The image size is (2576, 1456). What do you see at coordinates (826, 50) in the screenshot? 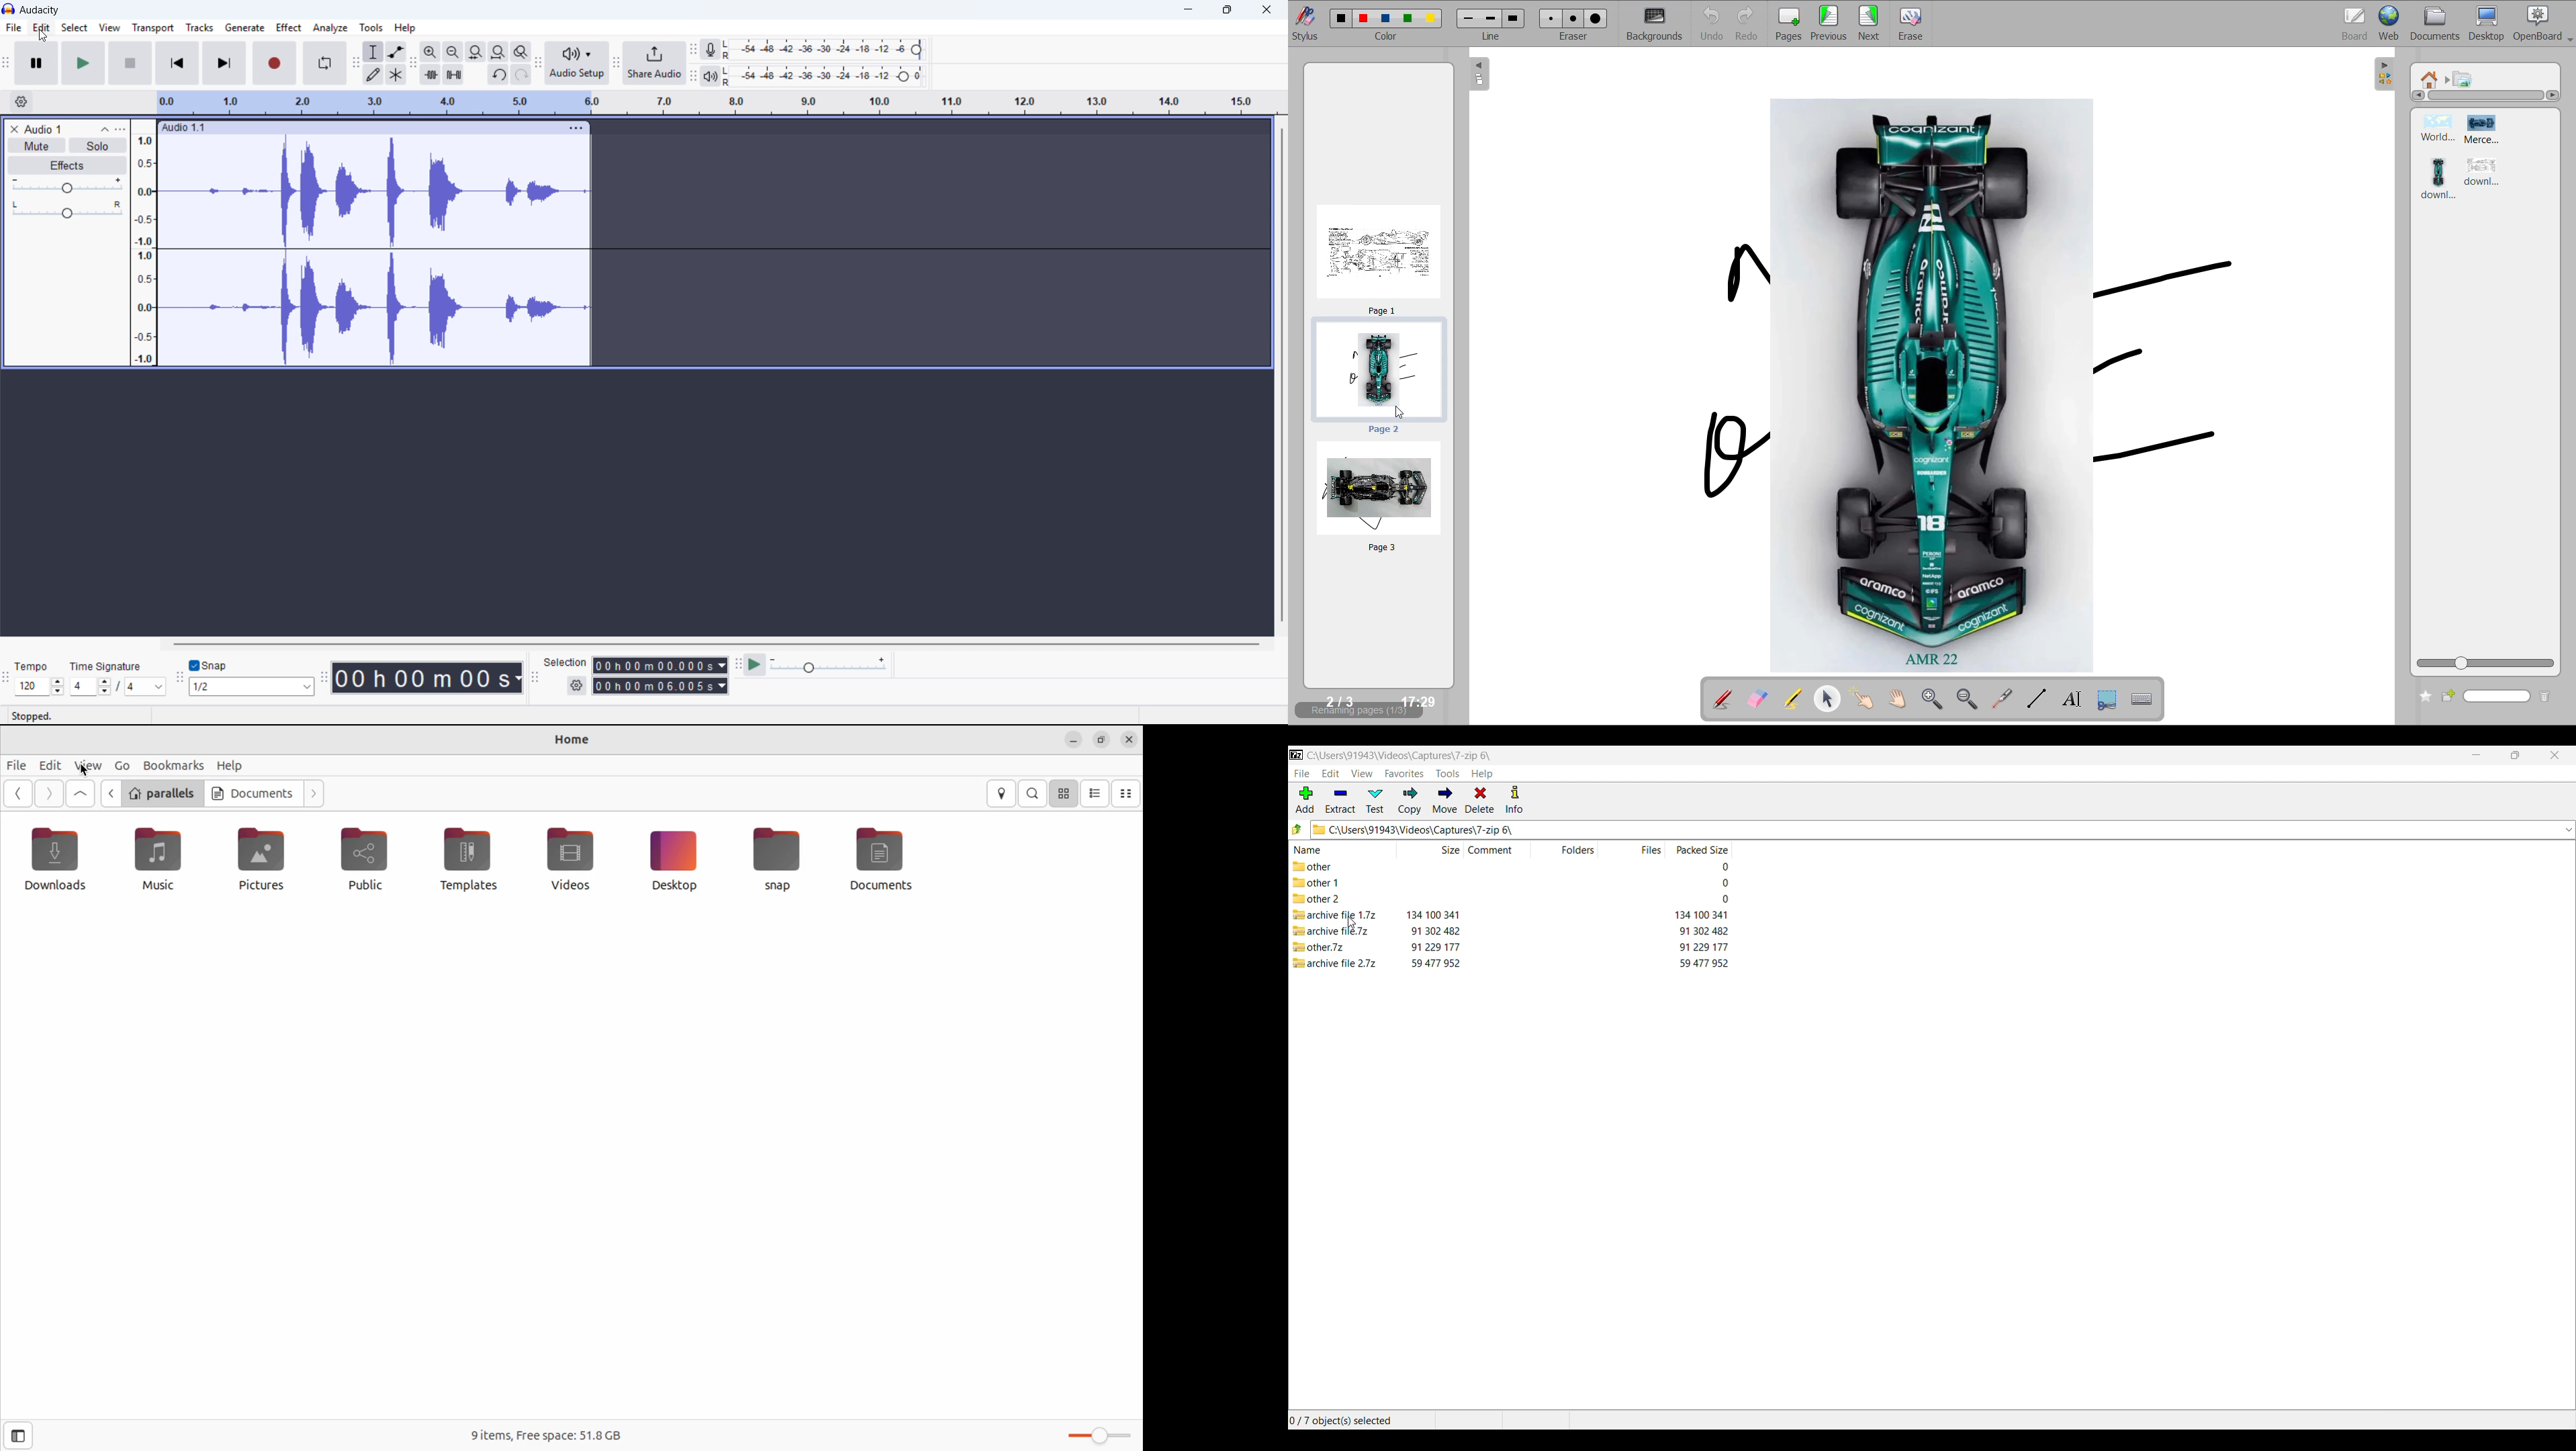
I see `recording level` at bounding box center [826, 50].